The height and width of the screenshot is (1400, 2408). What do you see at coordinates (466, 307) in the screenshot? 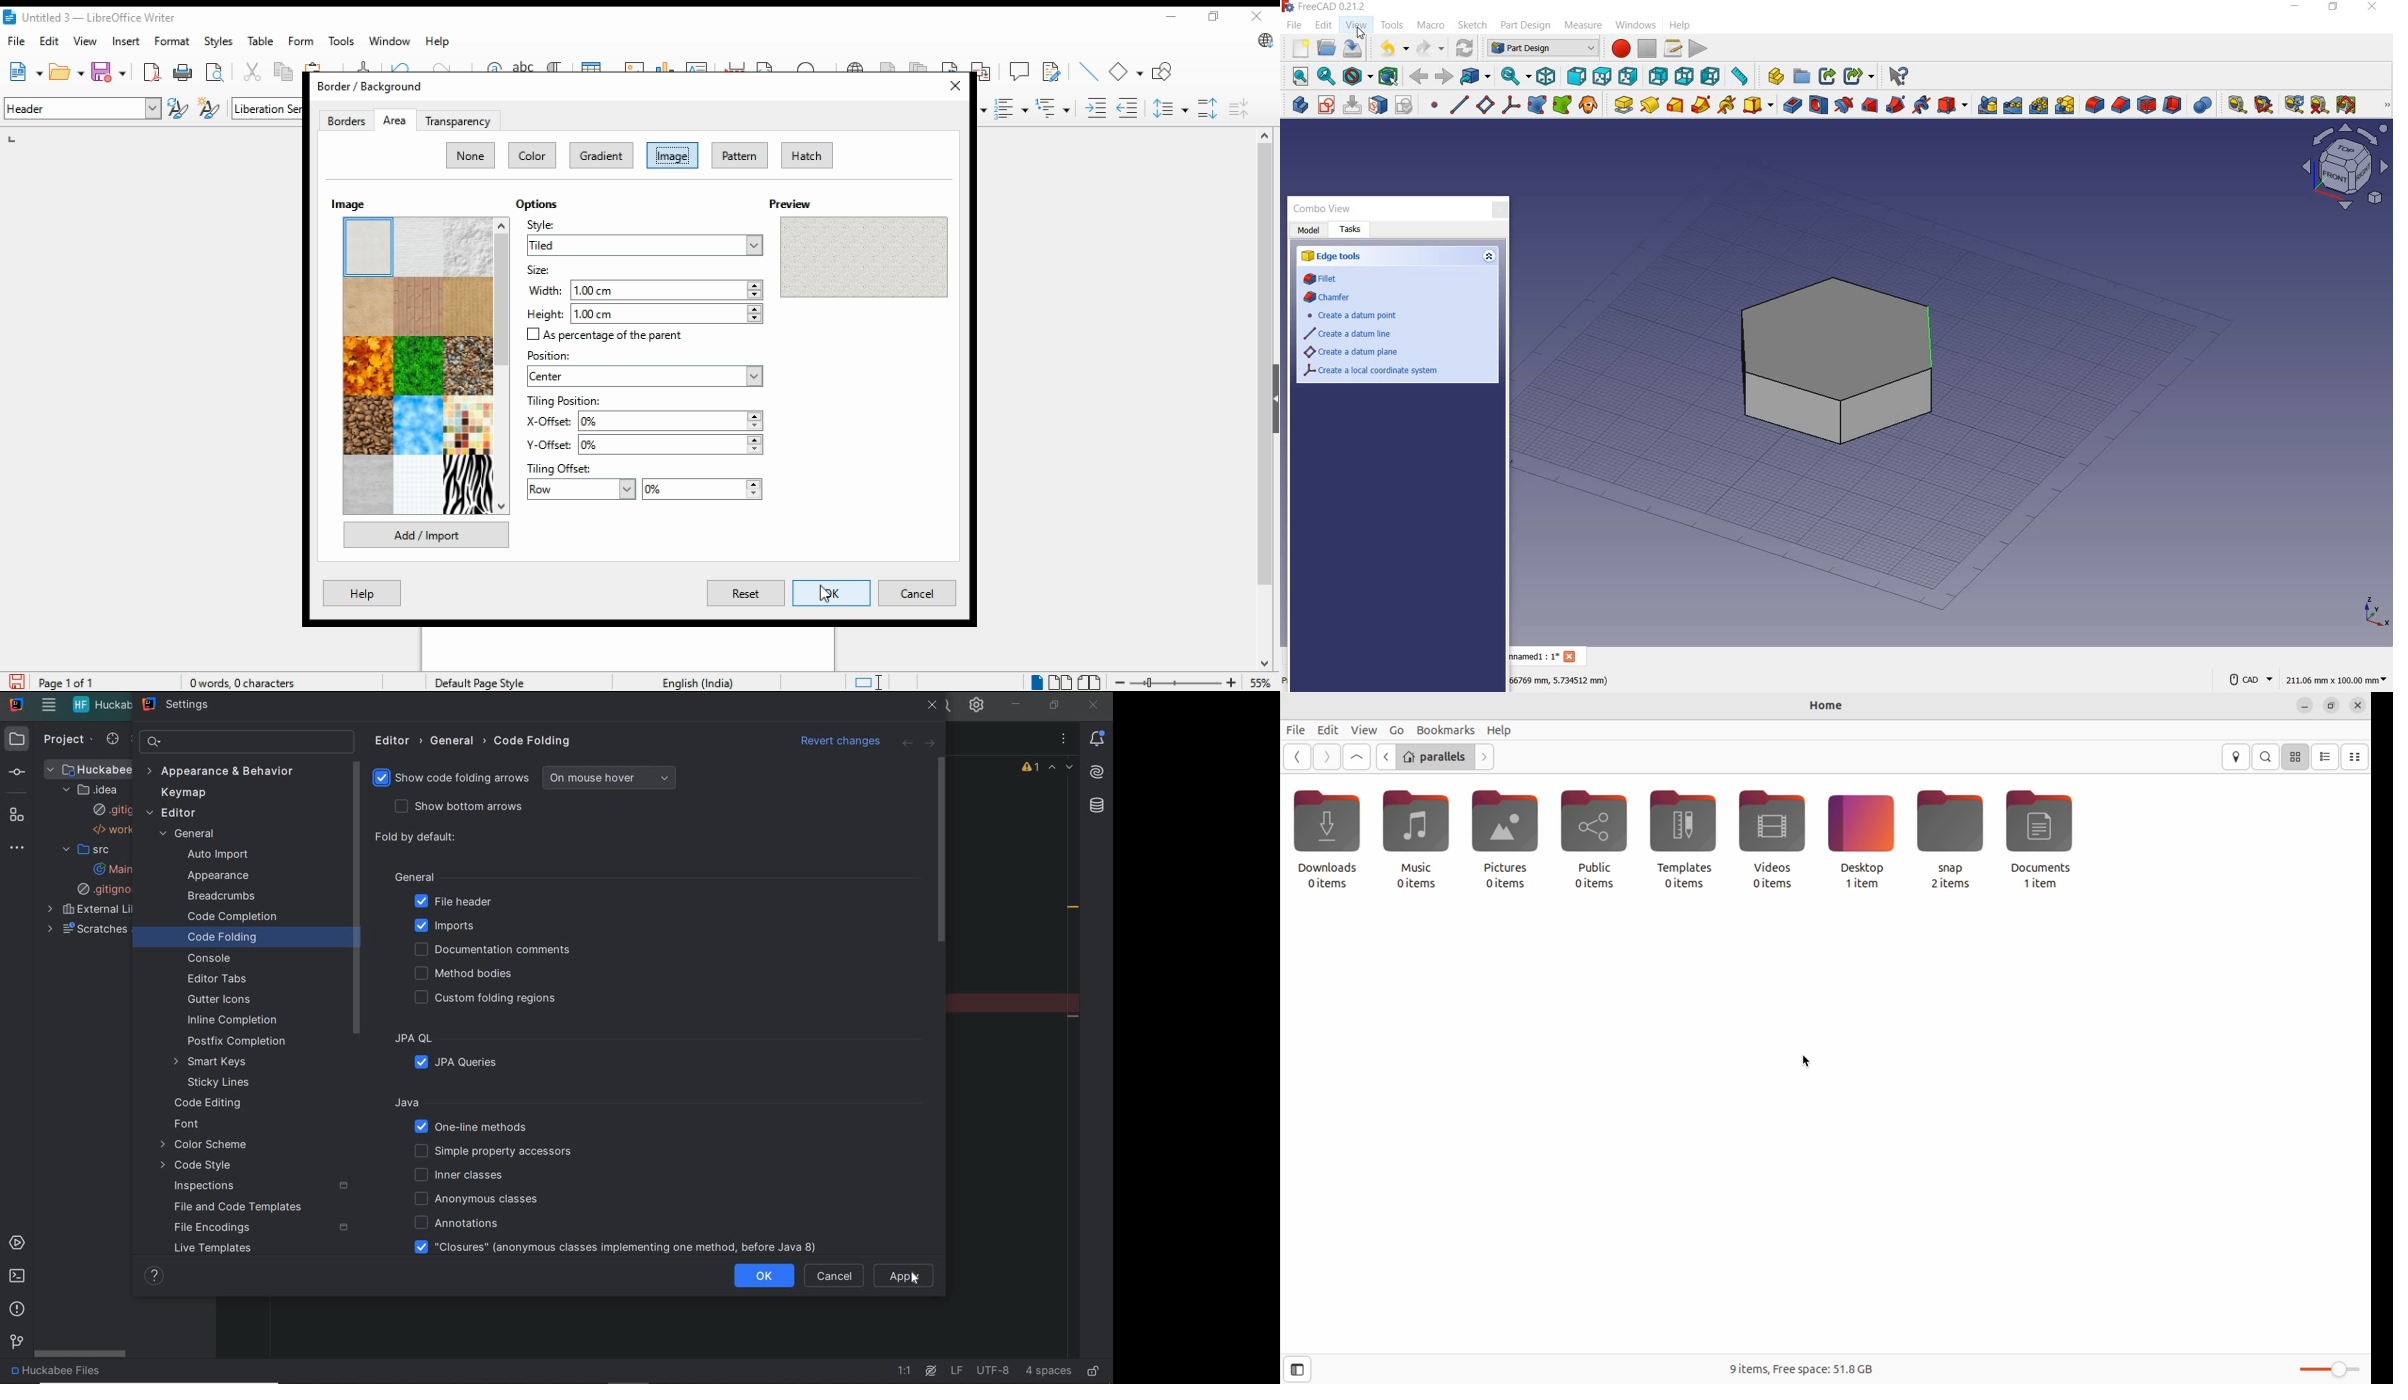
I see `image option 6` at bounding box center [466, 307].